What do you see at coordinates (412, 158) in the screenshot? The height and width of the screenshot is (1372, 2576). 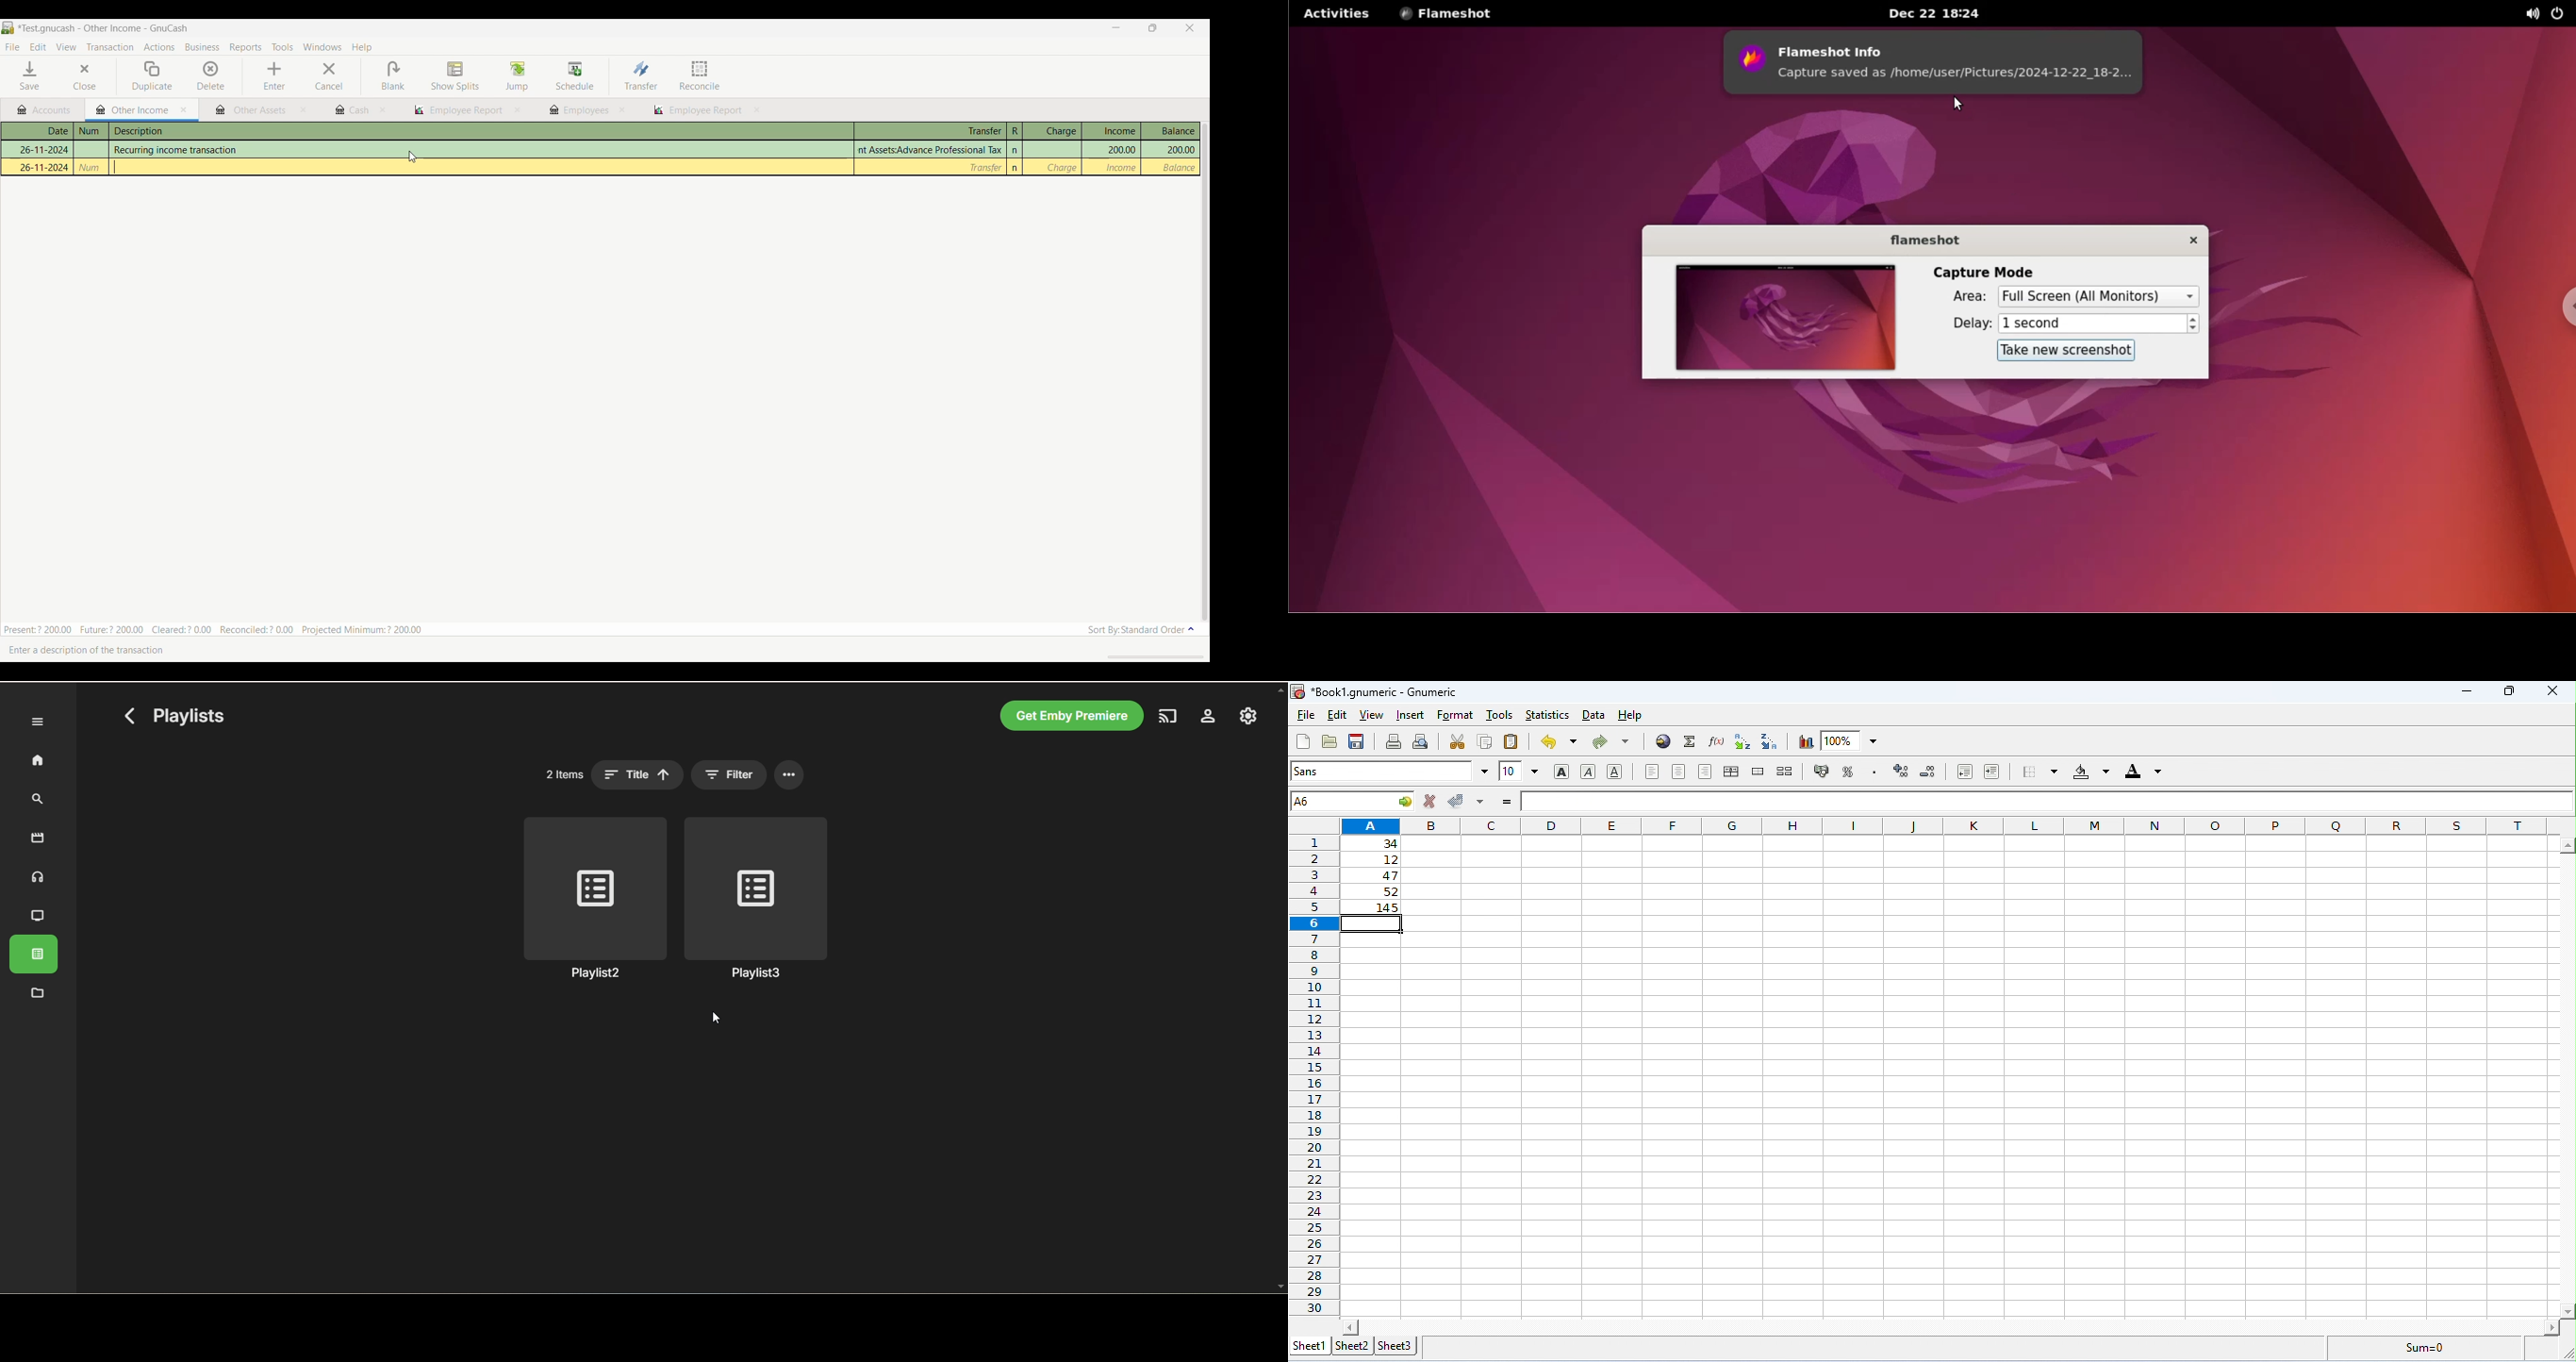 I see `cursor` at bounding box center [412, 158].